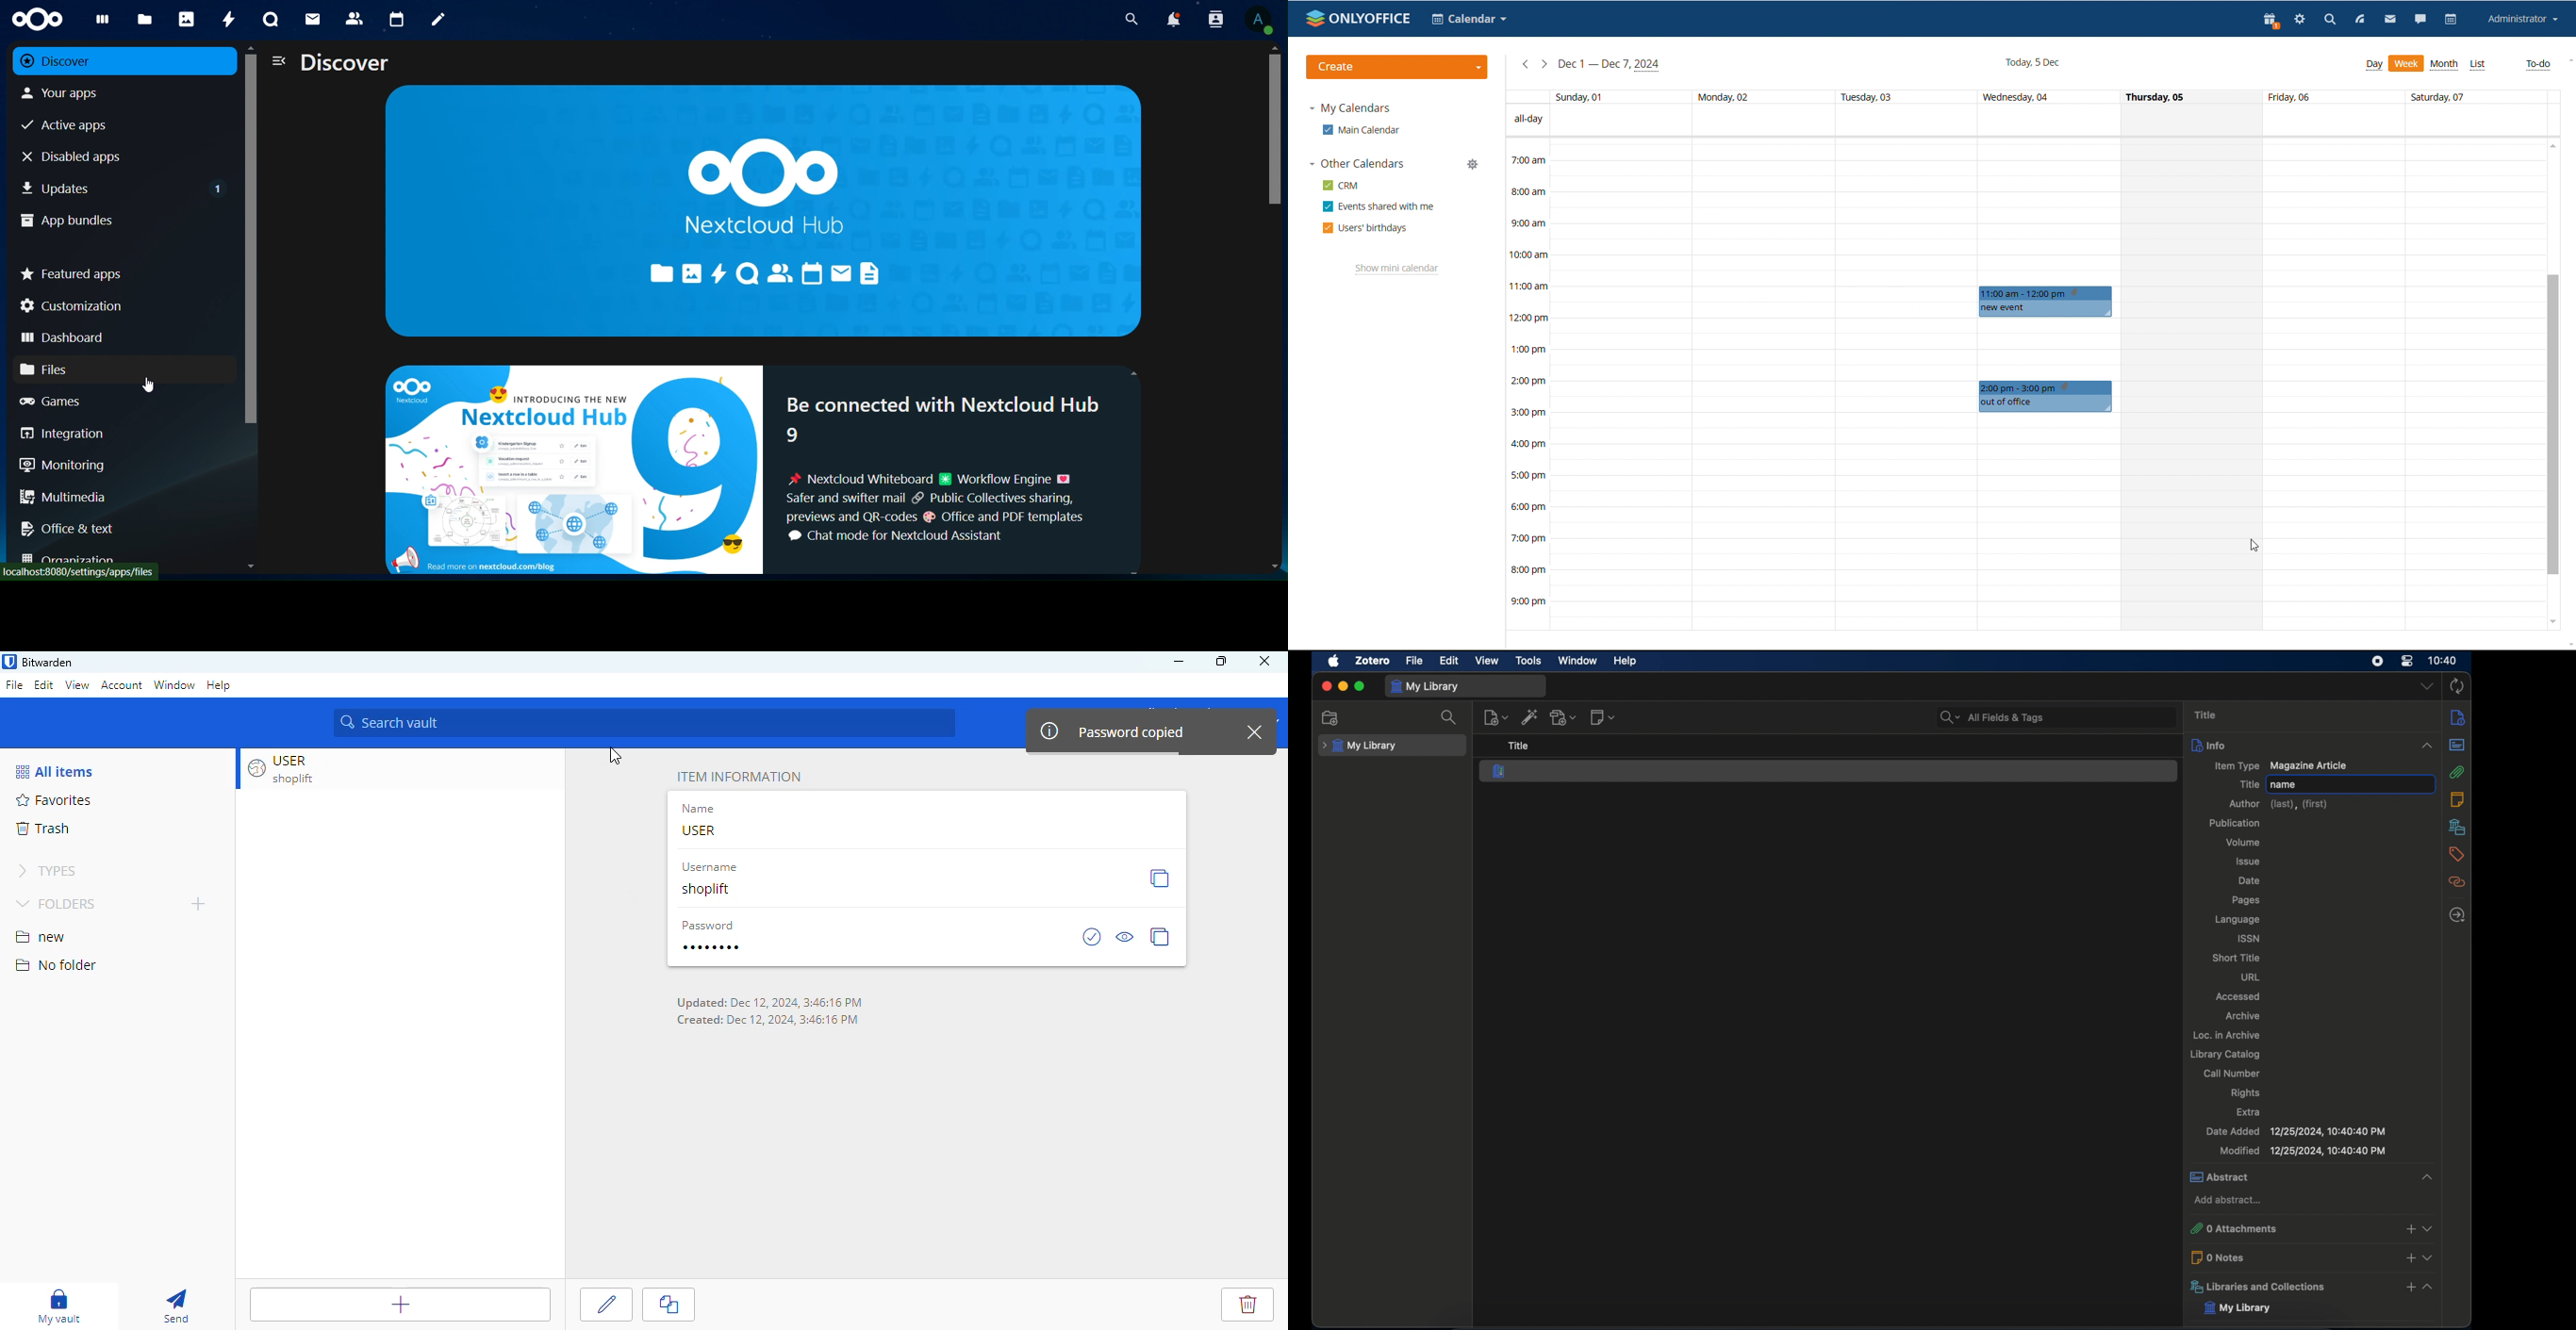  Describe the element at coordinates (1468, 19) in the screenshot. I see `select application` at that location.